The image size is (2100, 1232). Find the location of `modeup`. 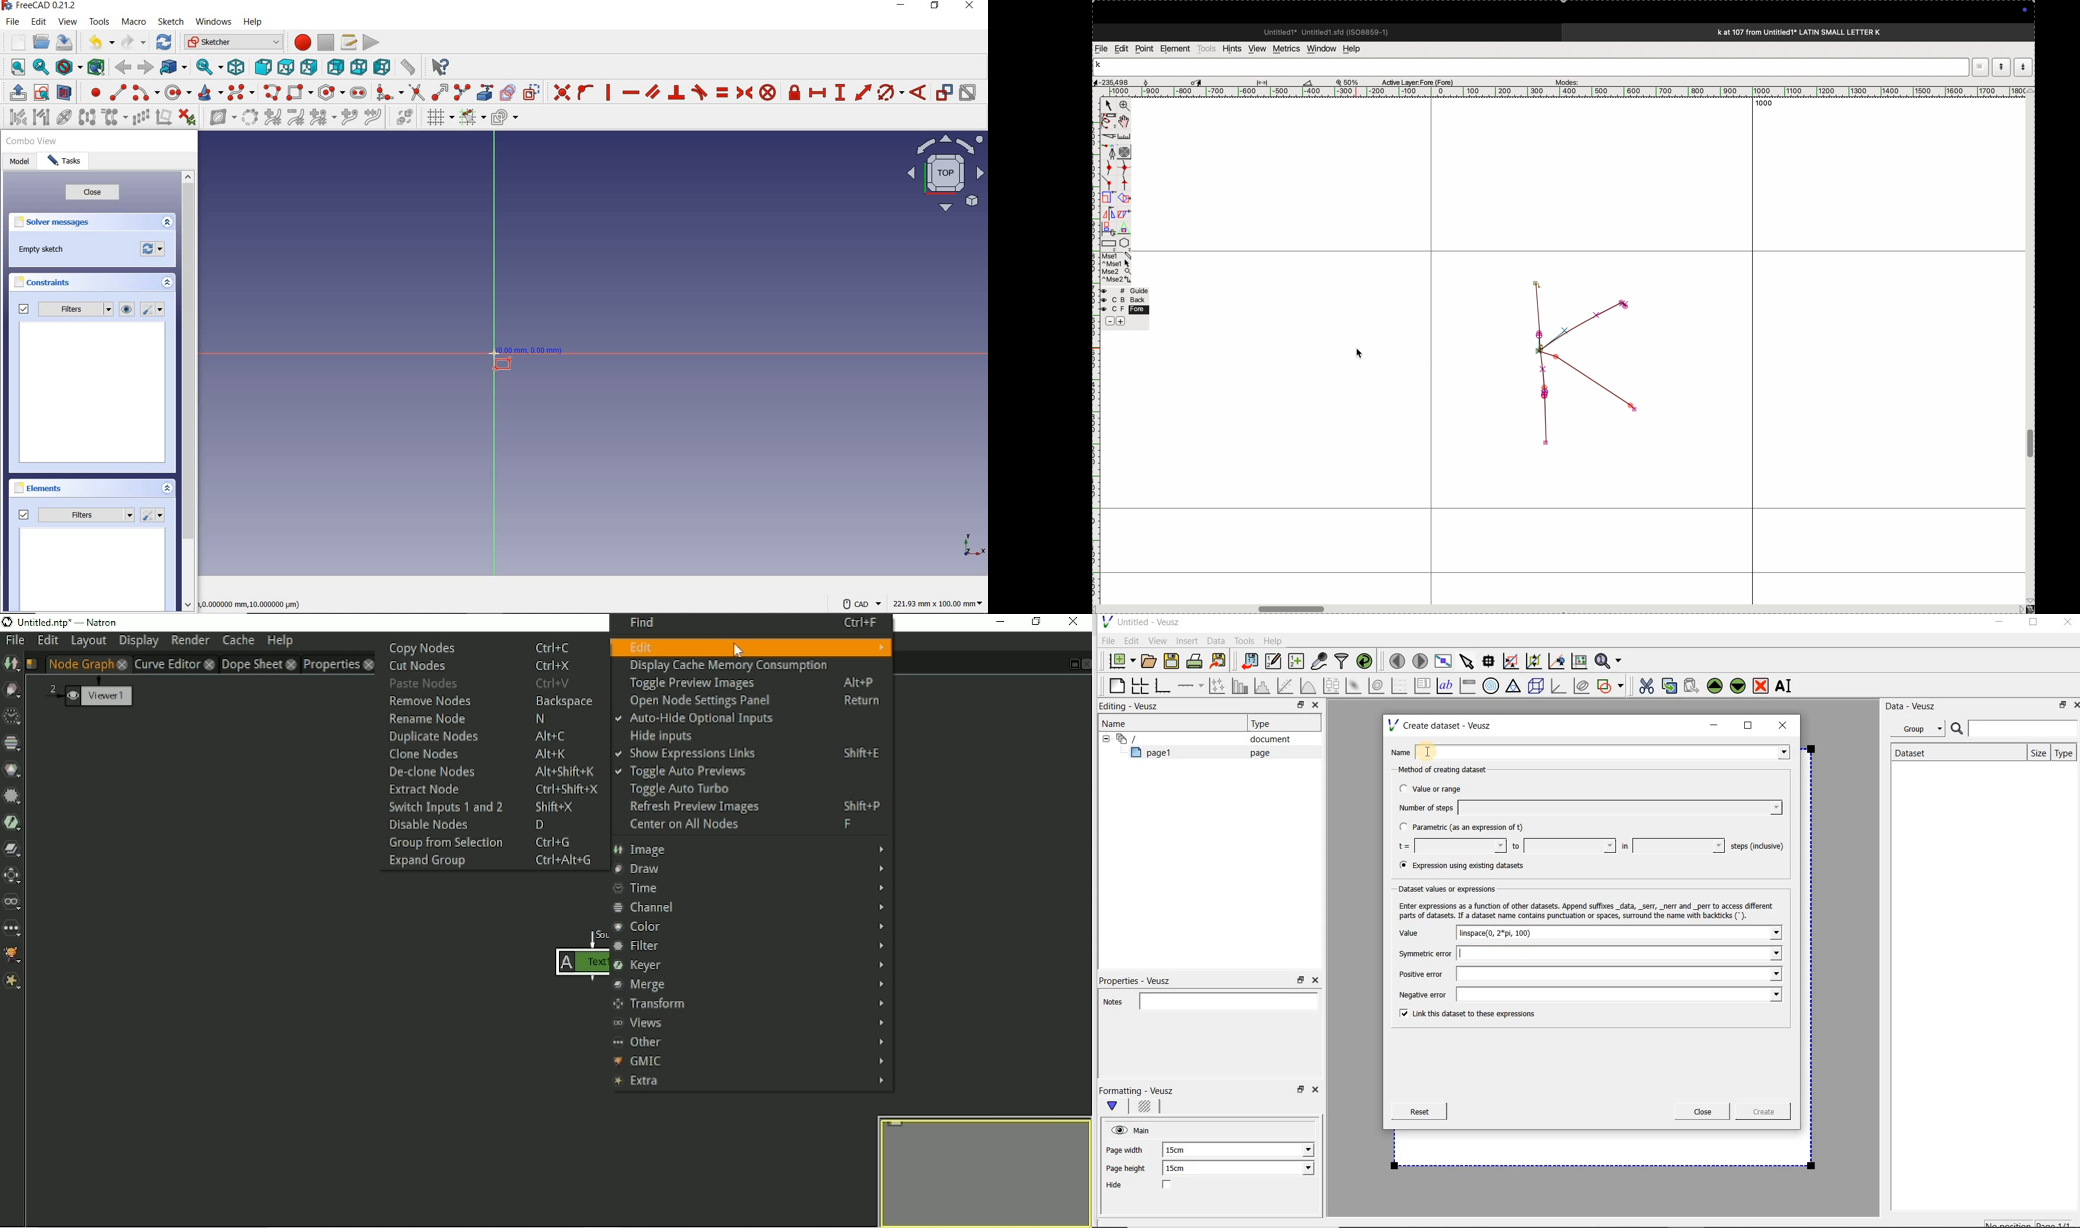

modeup is located at coordinates (2001, 67).